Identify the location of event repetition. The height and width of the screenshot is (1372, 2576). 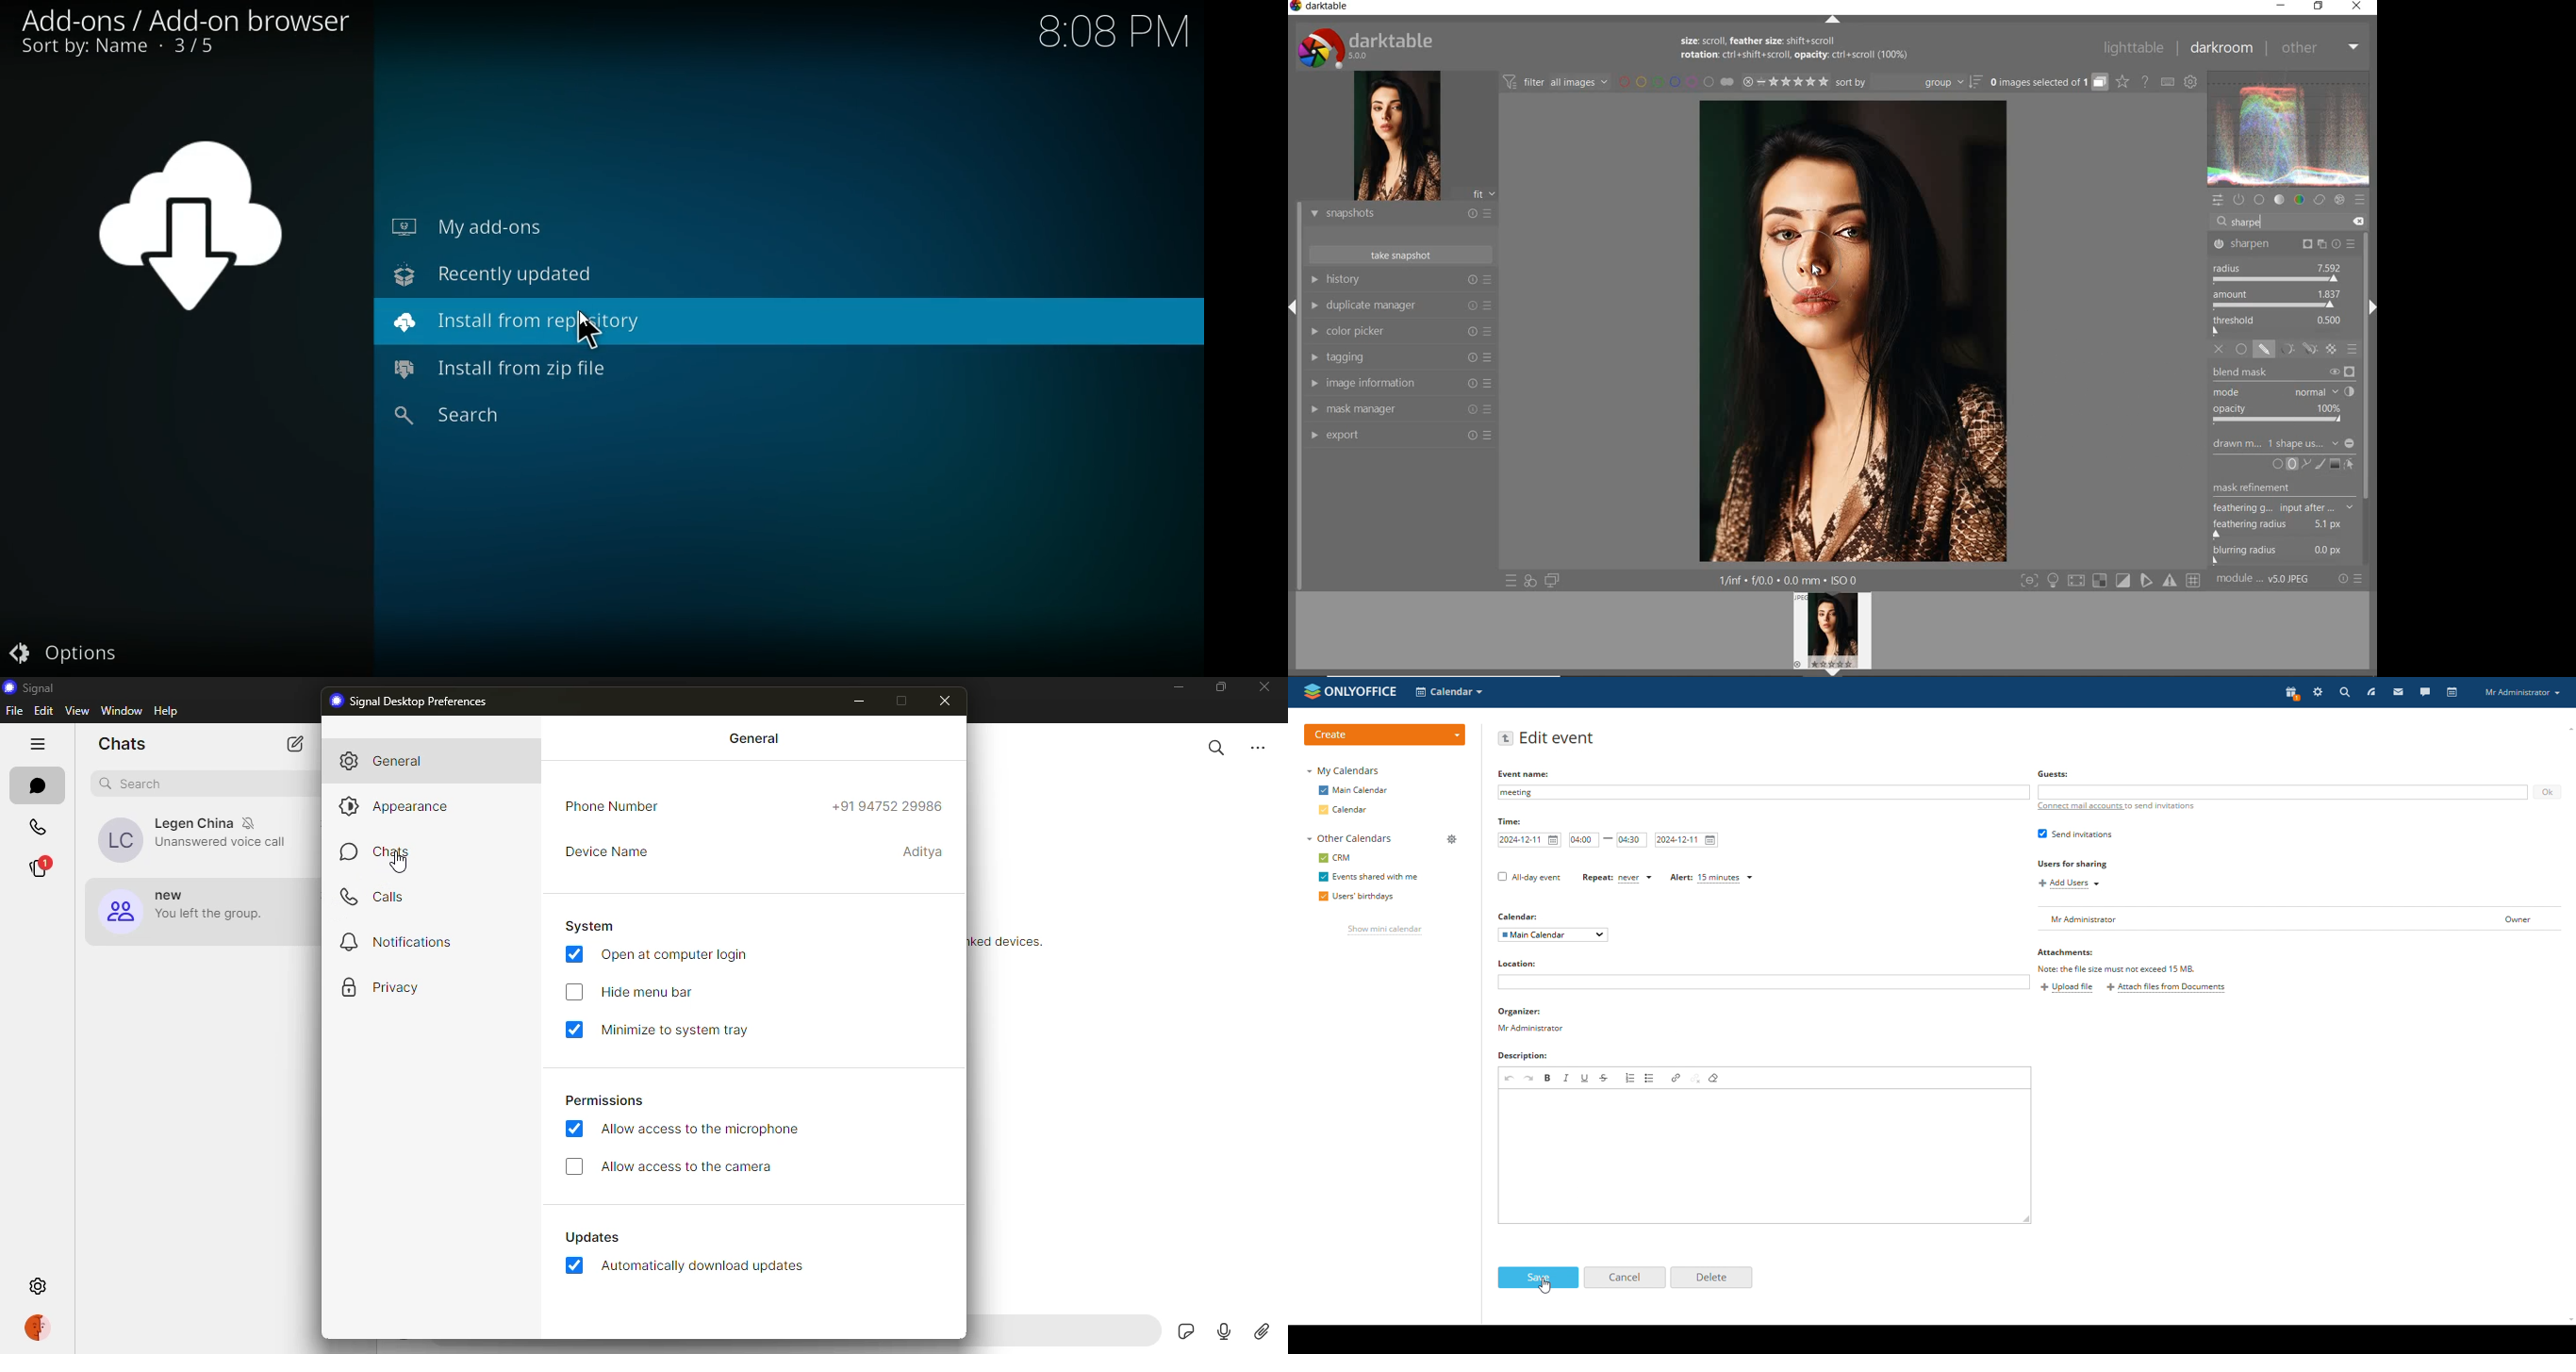
(1616, 878).